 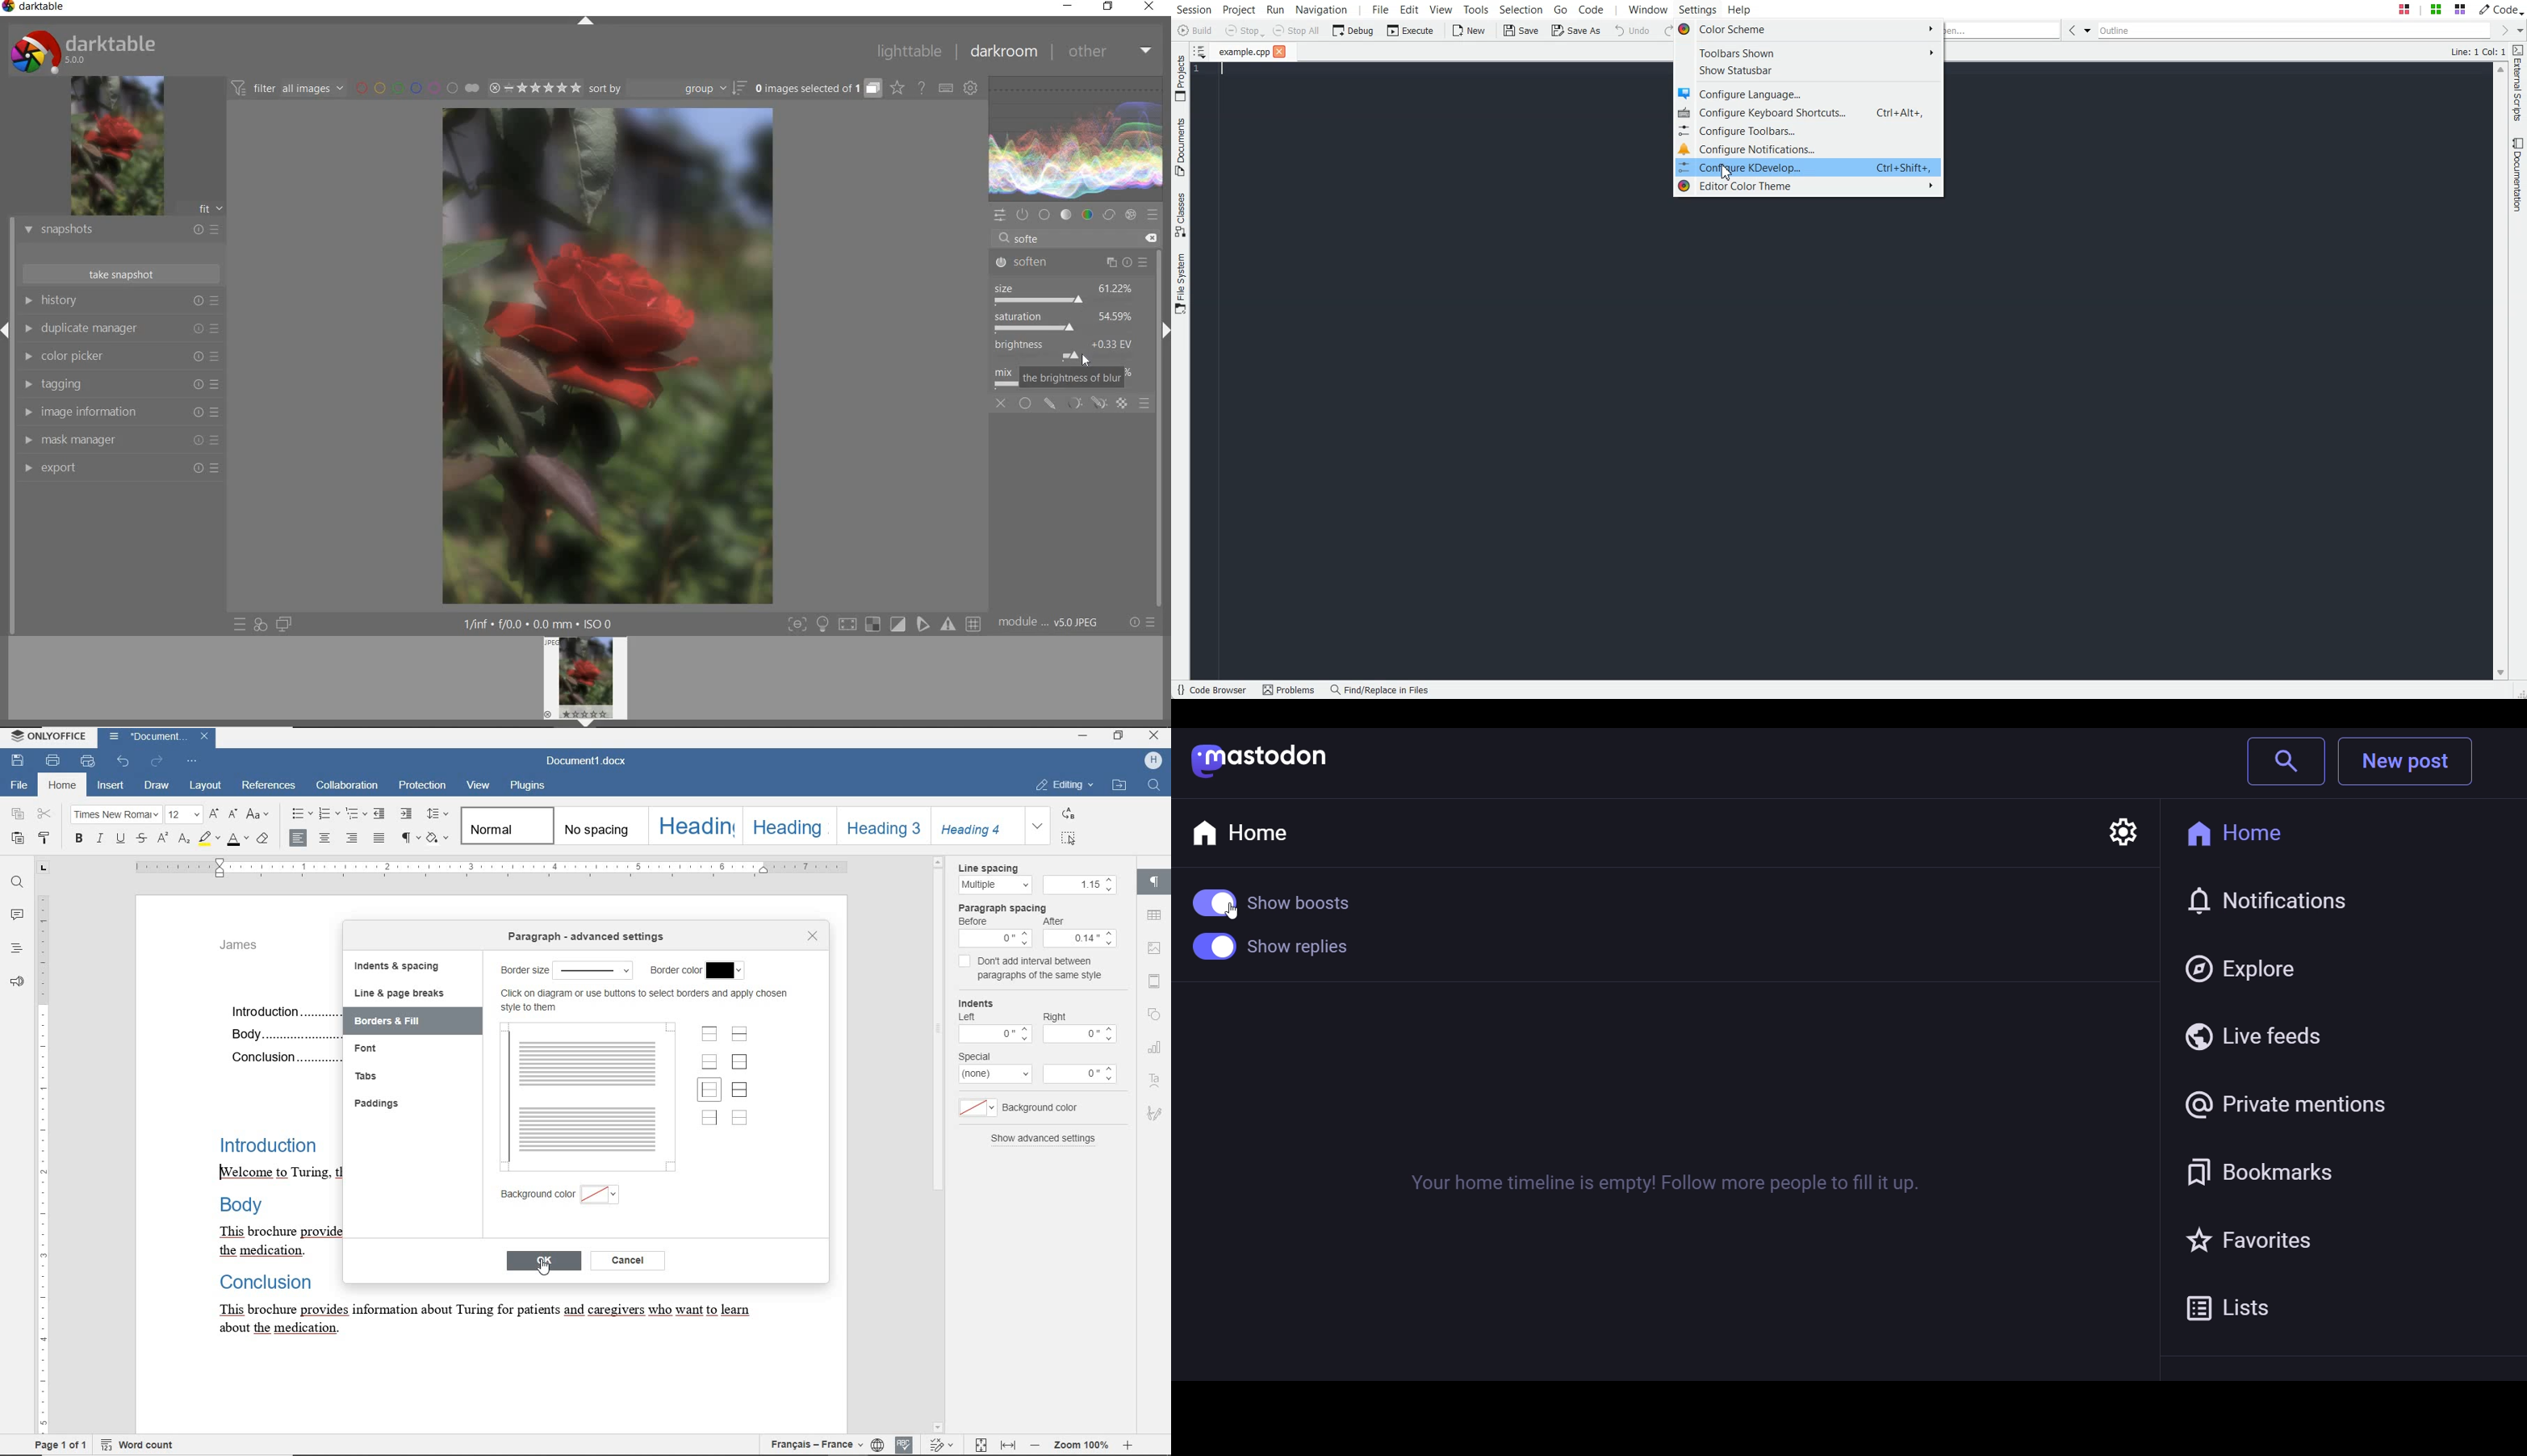 I want to click on more options, so click(x=975, y=1108).